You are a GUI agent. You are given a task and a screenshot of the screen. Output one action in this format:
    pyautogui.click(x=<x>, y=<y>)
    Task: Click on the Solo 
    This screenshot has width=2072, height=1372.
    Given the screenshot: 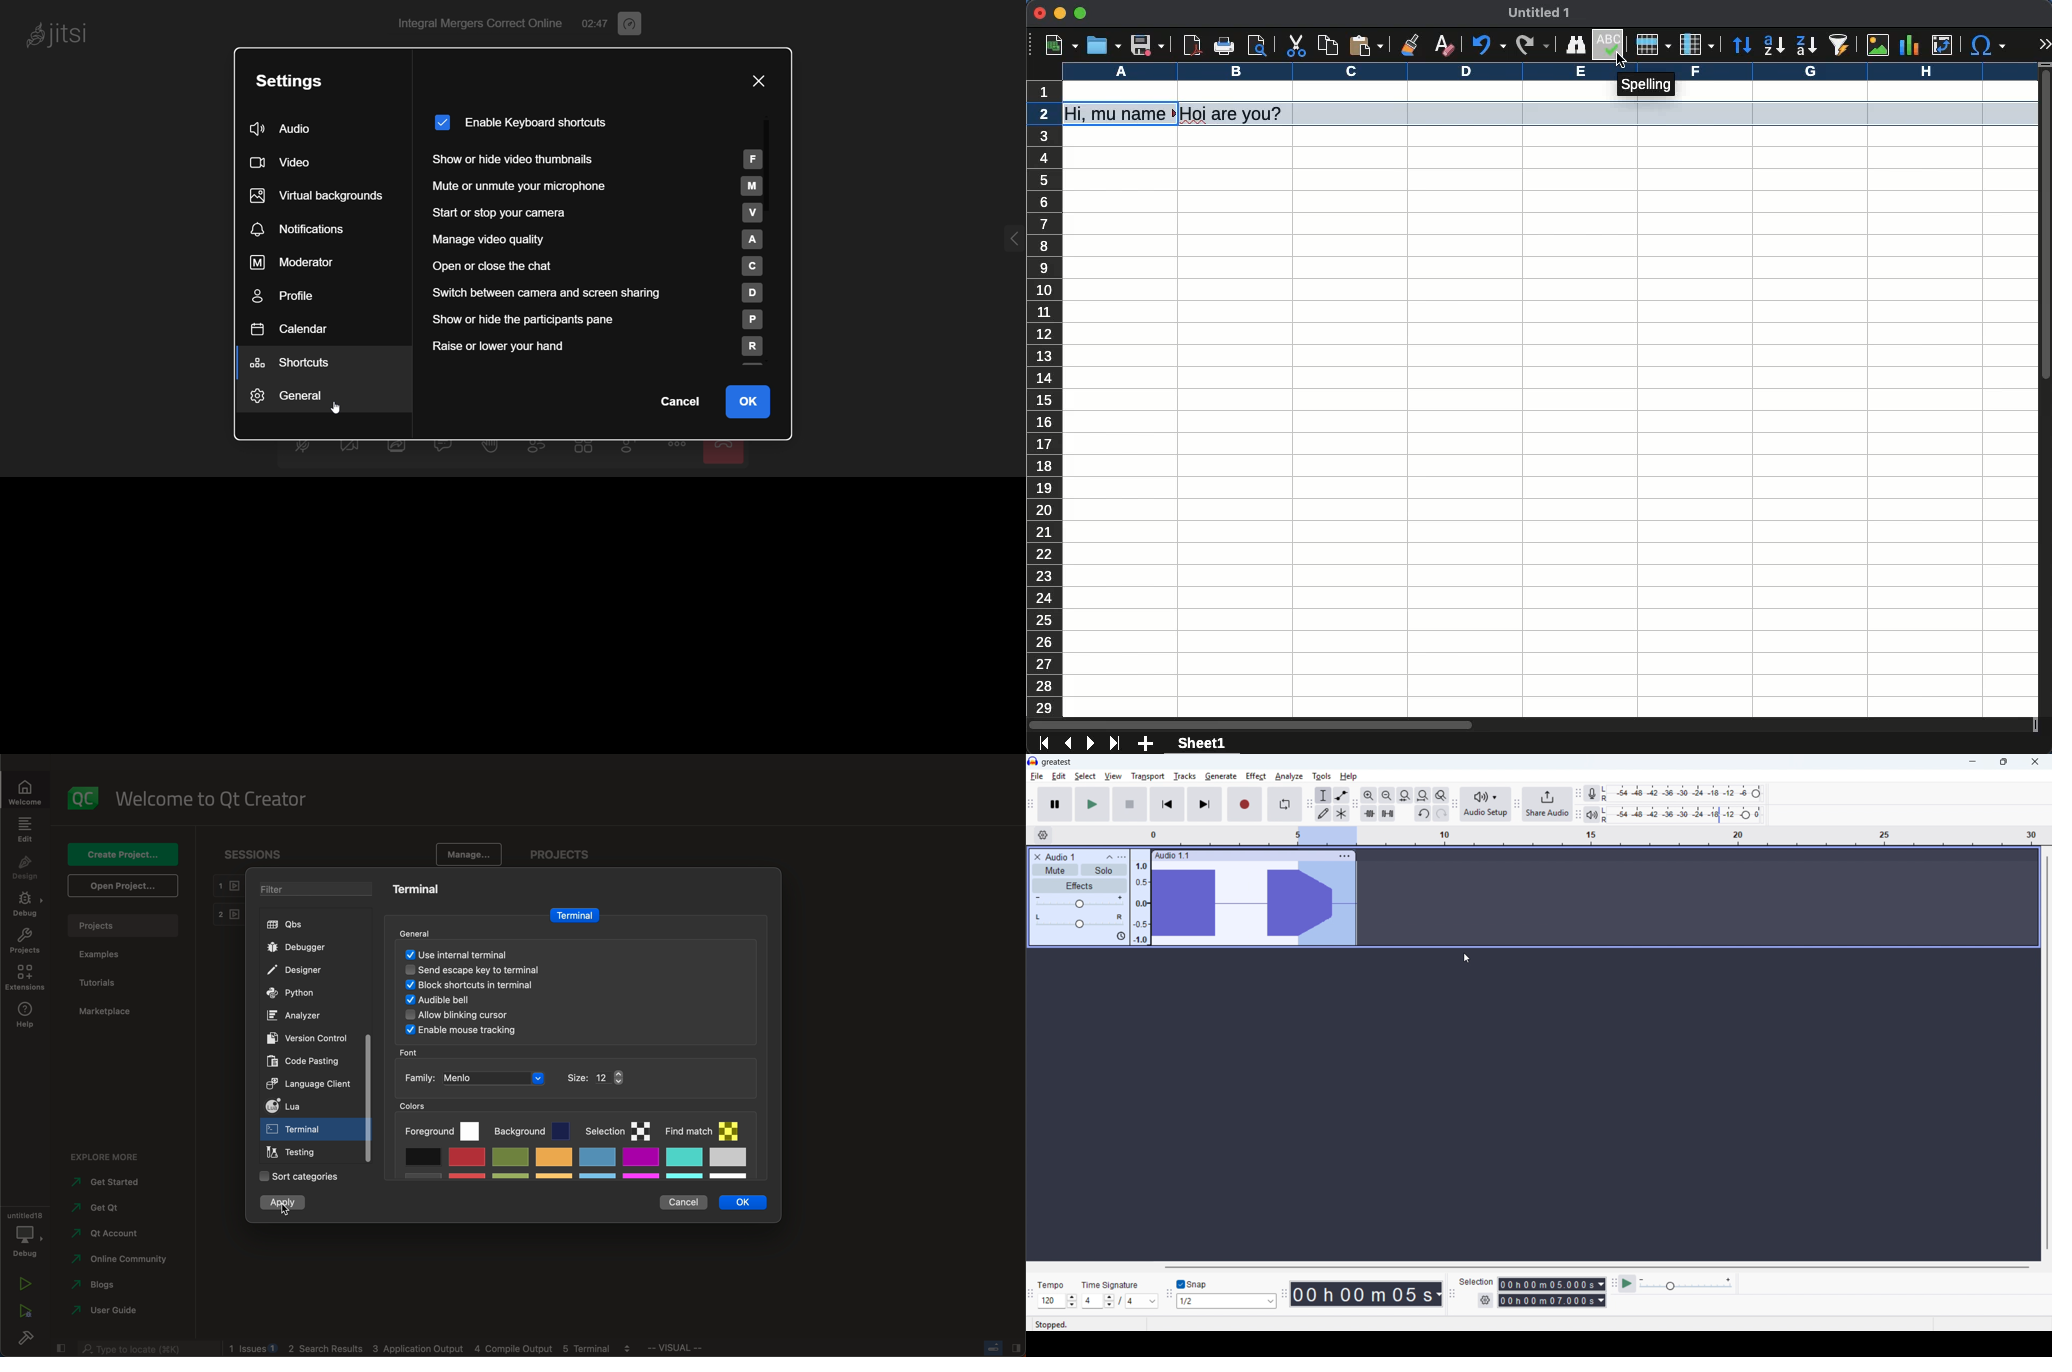 What is the action you would take?
    pyautogui.click(x=1104, y=870)
    